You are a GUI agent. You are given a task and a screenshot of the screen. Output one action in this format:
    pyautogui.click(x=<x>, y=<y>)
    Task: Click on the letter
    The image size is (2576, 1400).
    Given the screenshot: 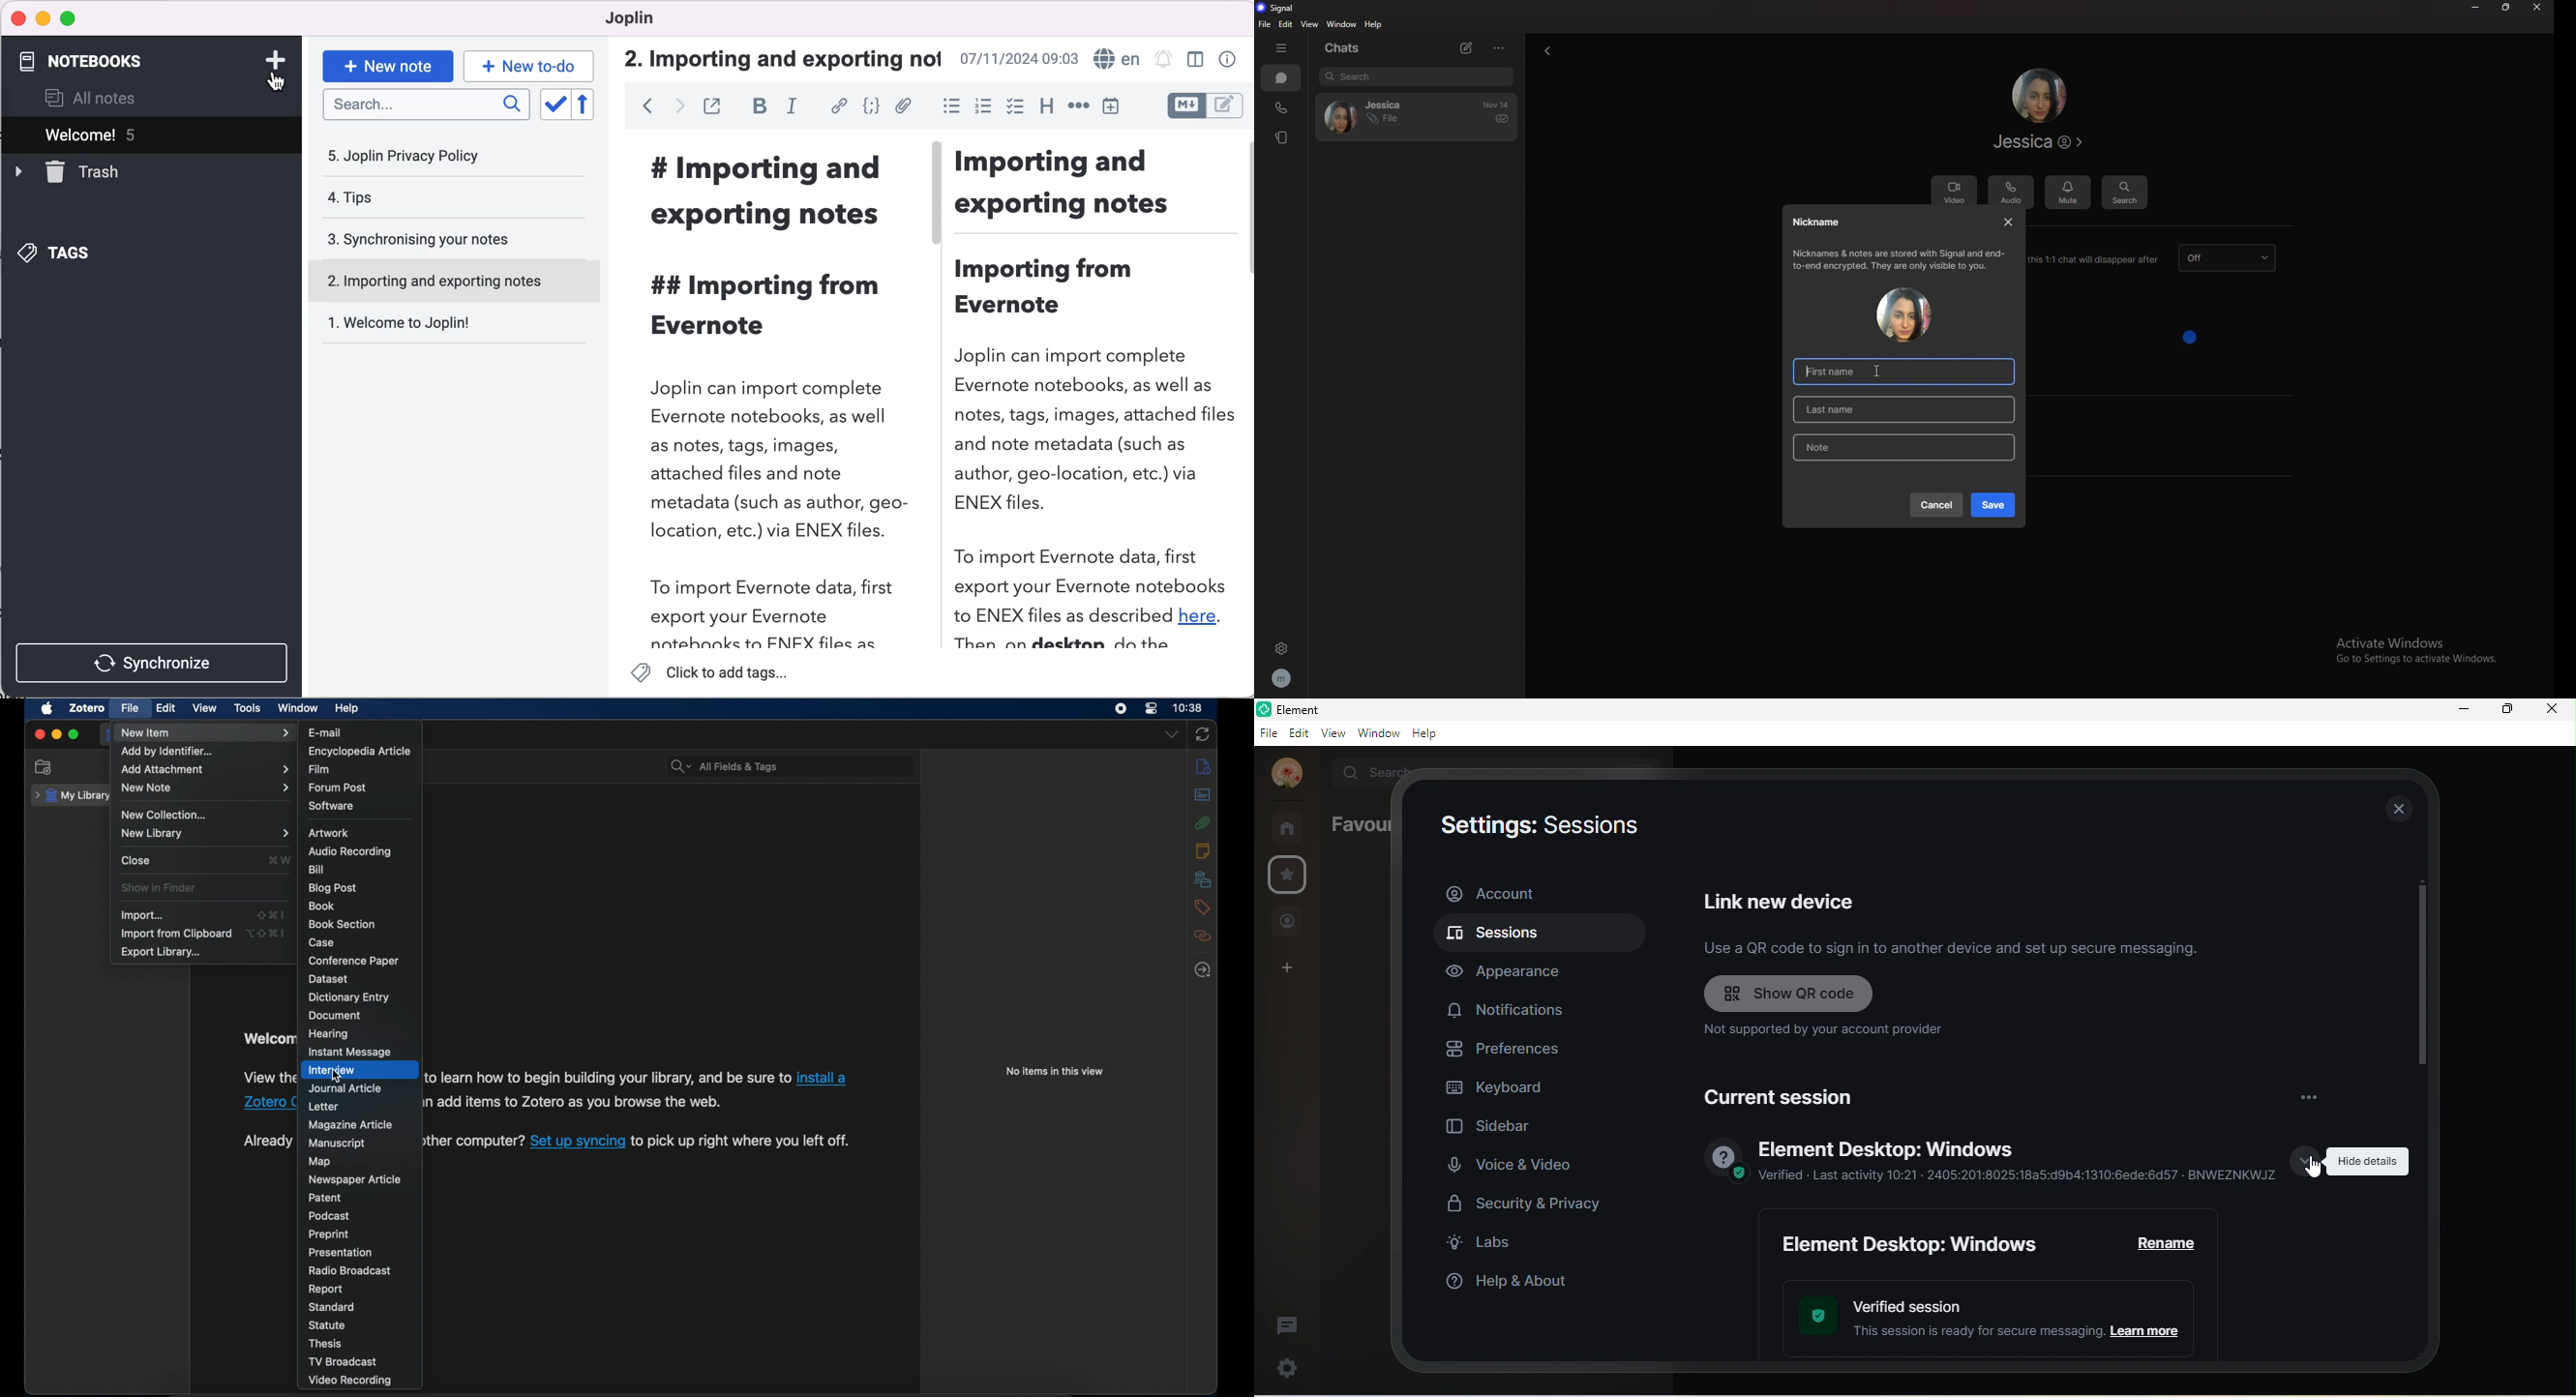 What is the action you would take?
    pyautogui.click(x=322, y=1106)
    